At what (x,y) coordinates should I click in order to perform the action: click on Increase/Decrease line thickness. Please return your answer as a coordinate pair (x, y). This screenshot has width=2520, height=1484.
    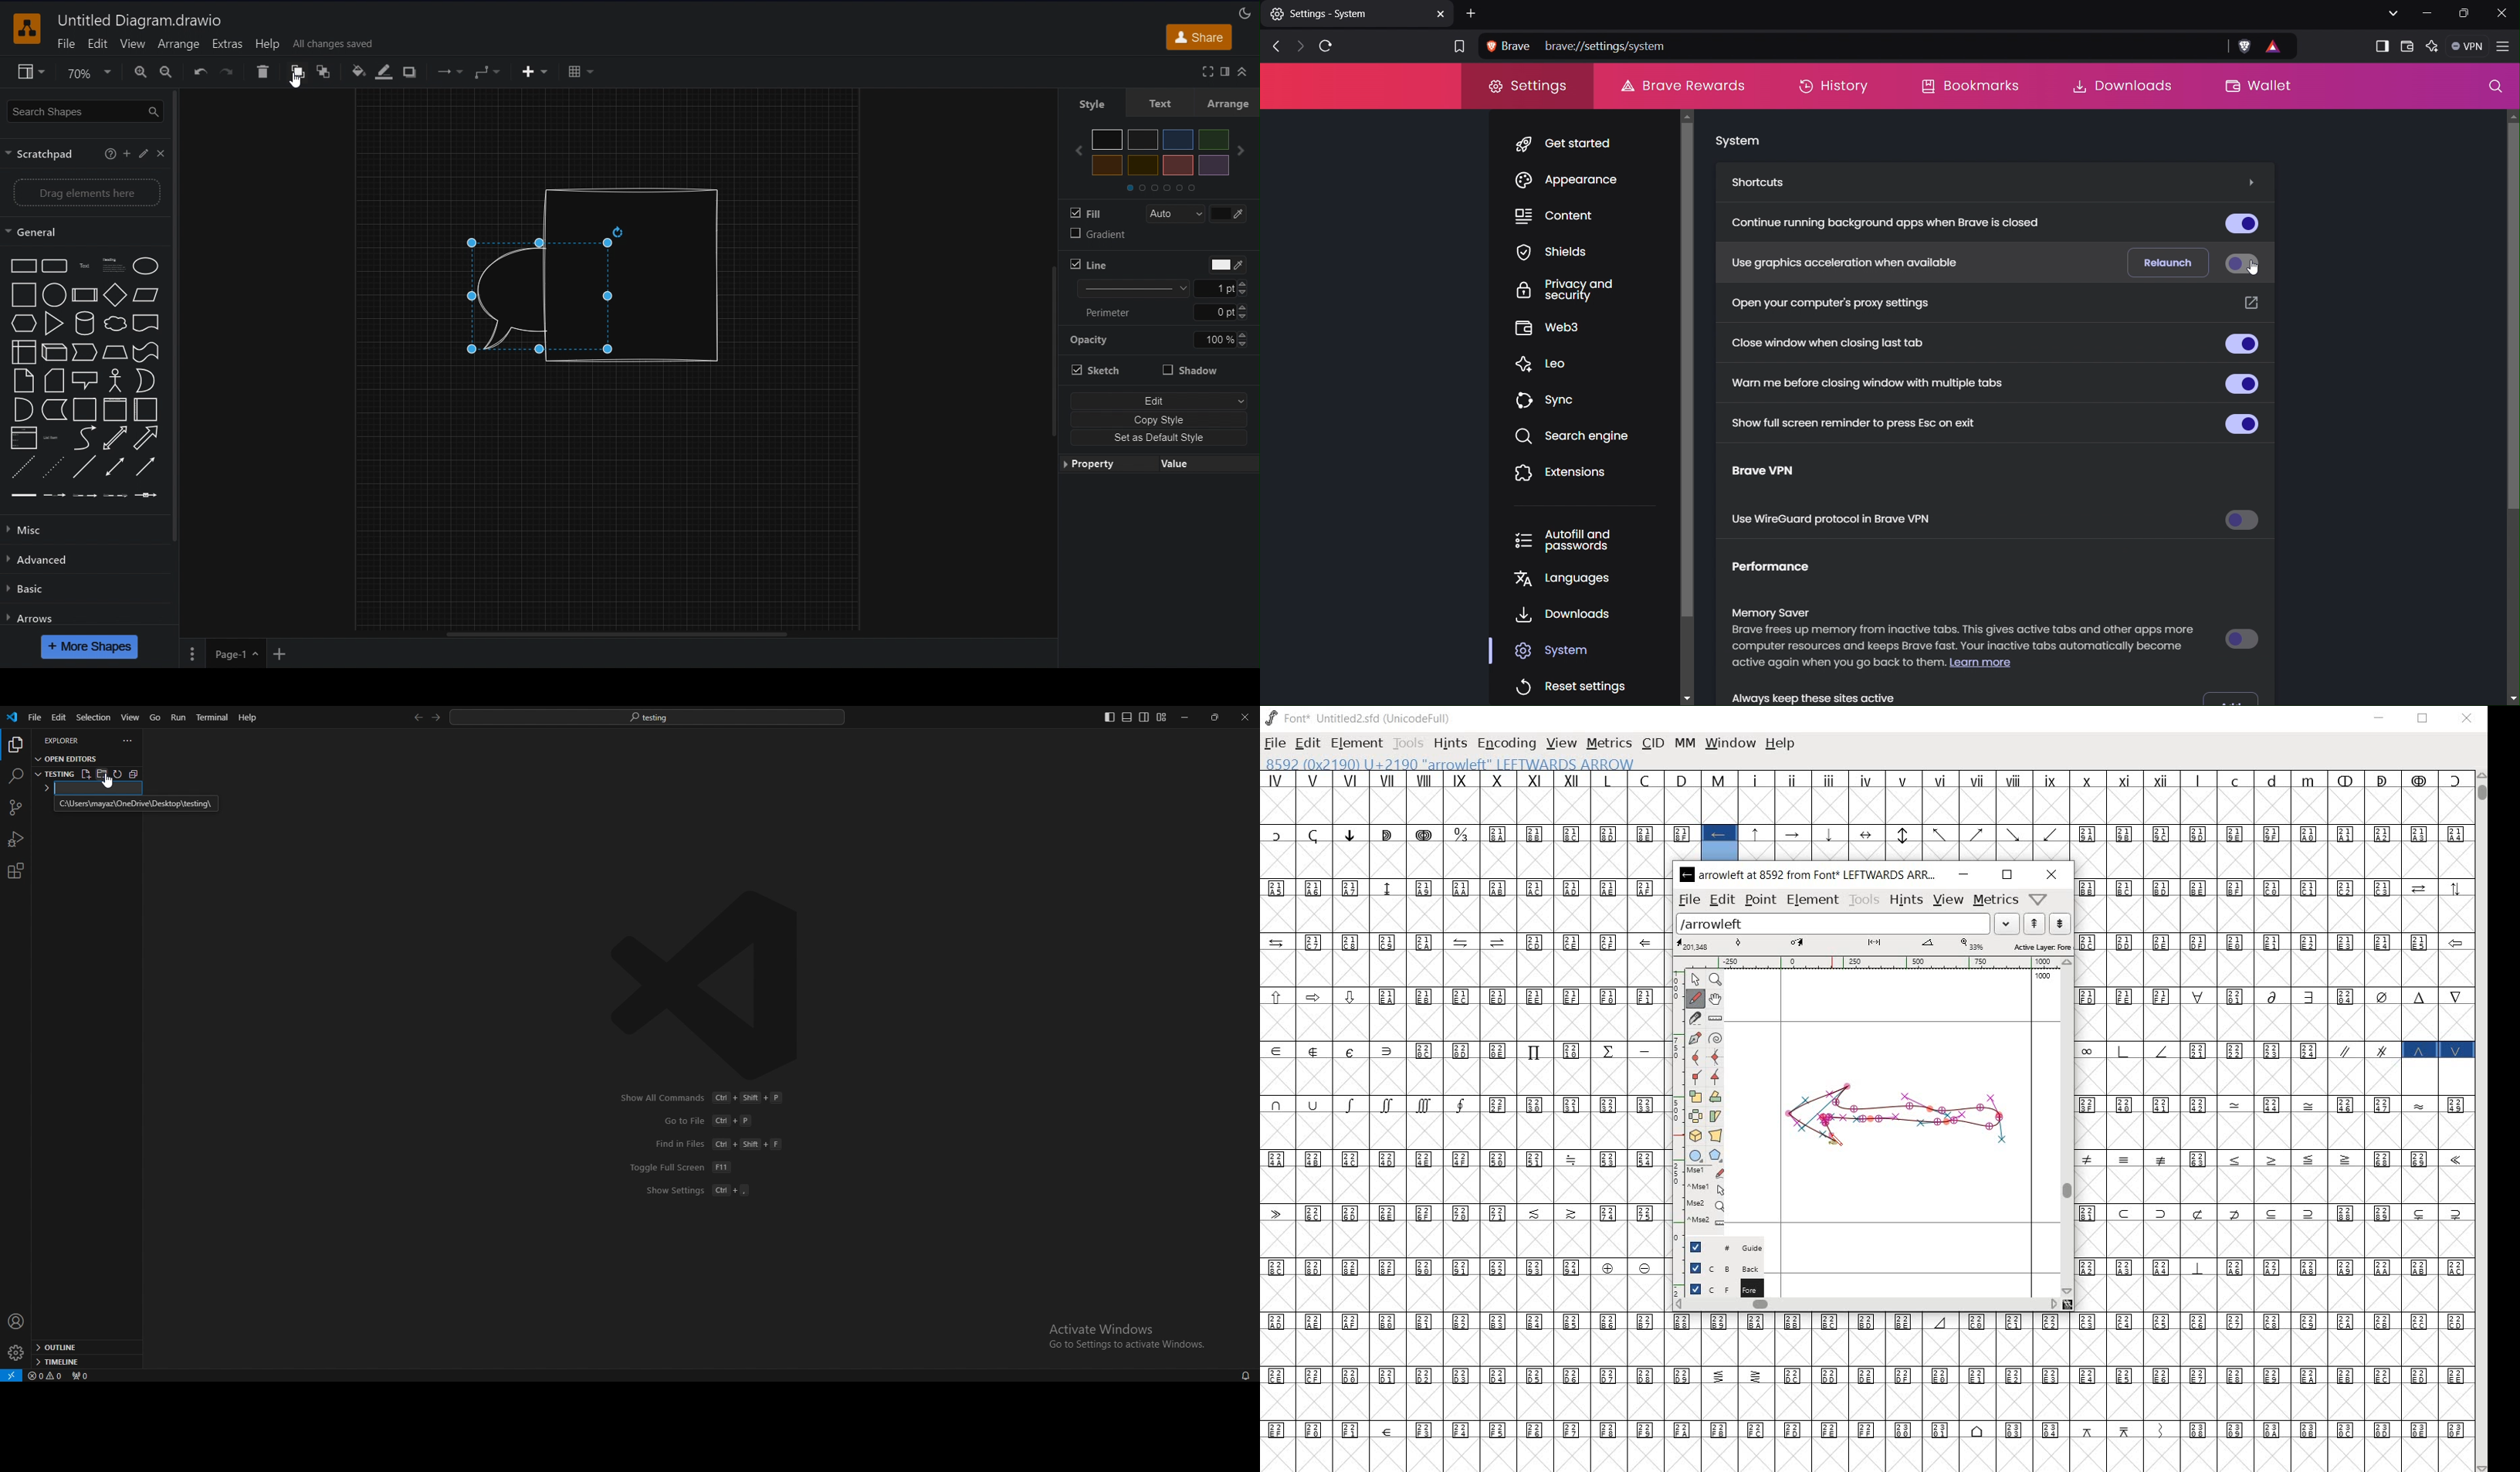
    Looking at the image, I should click on (1242, 288).